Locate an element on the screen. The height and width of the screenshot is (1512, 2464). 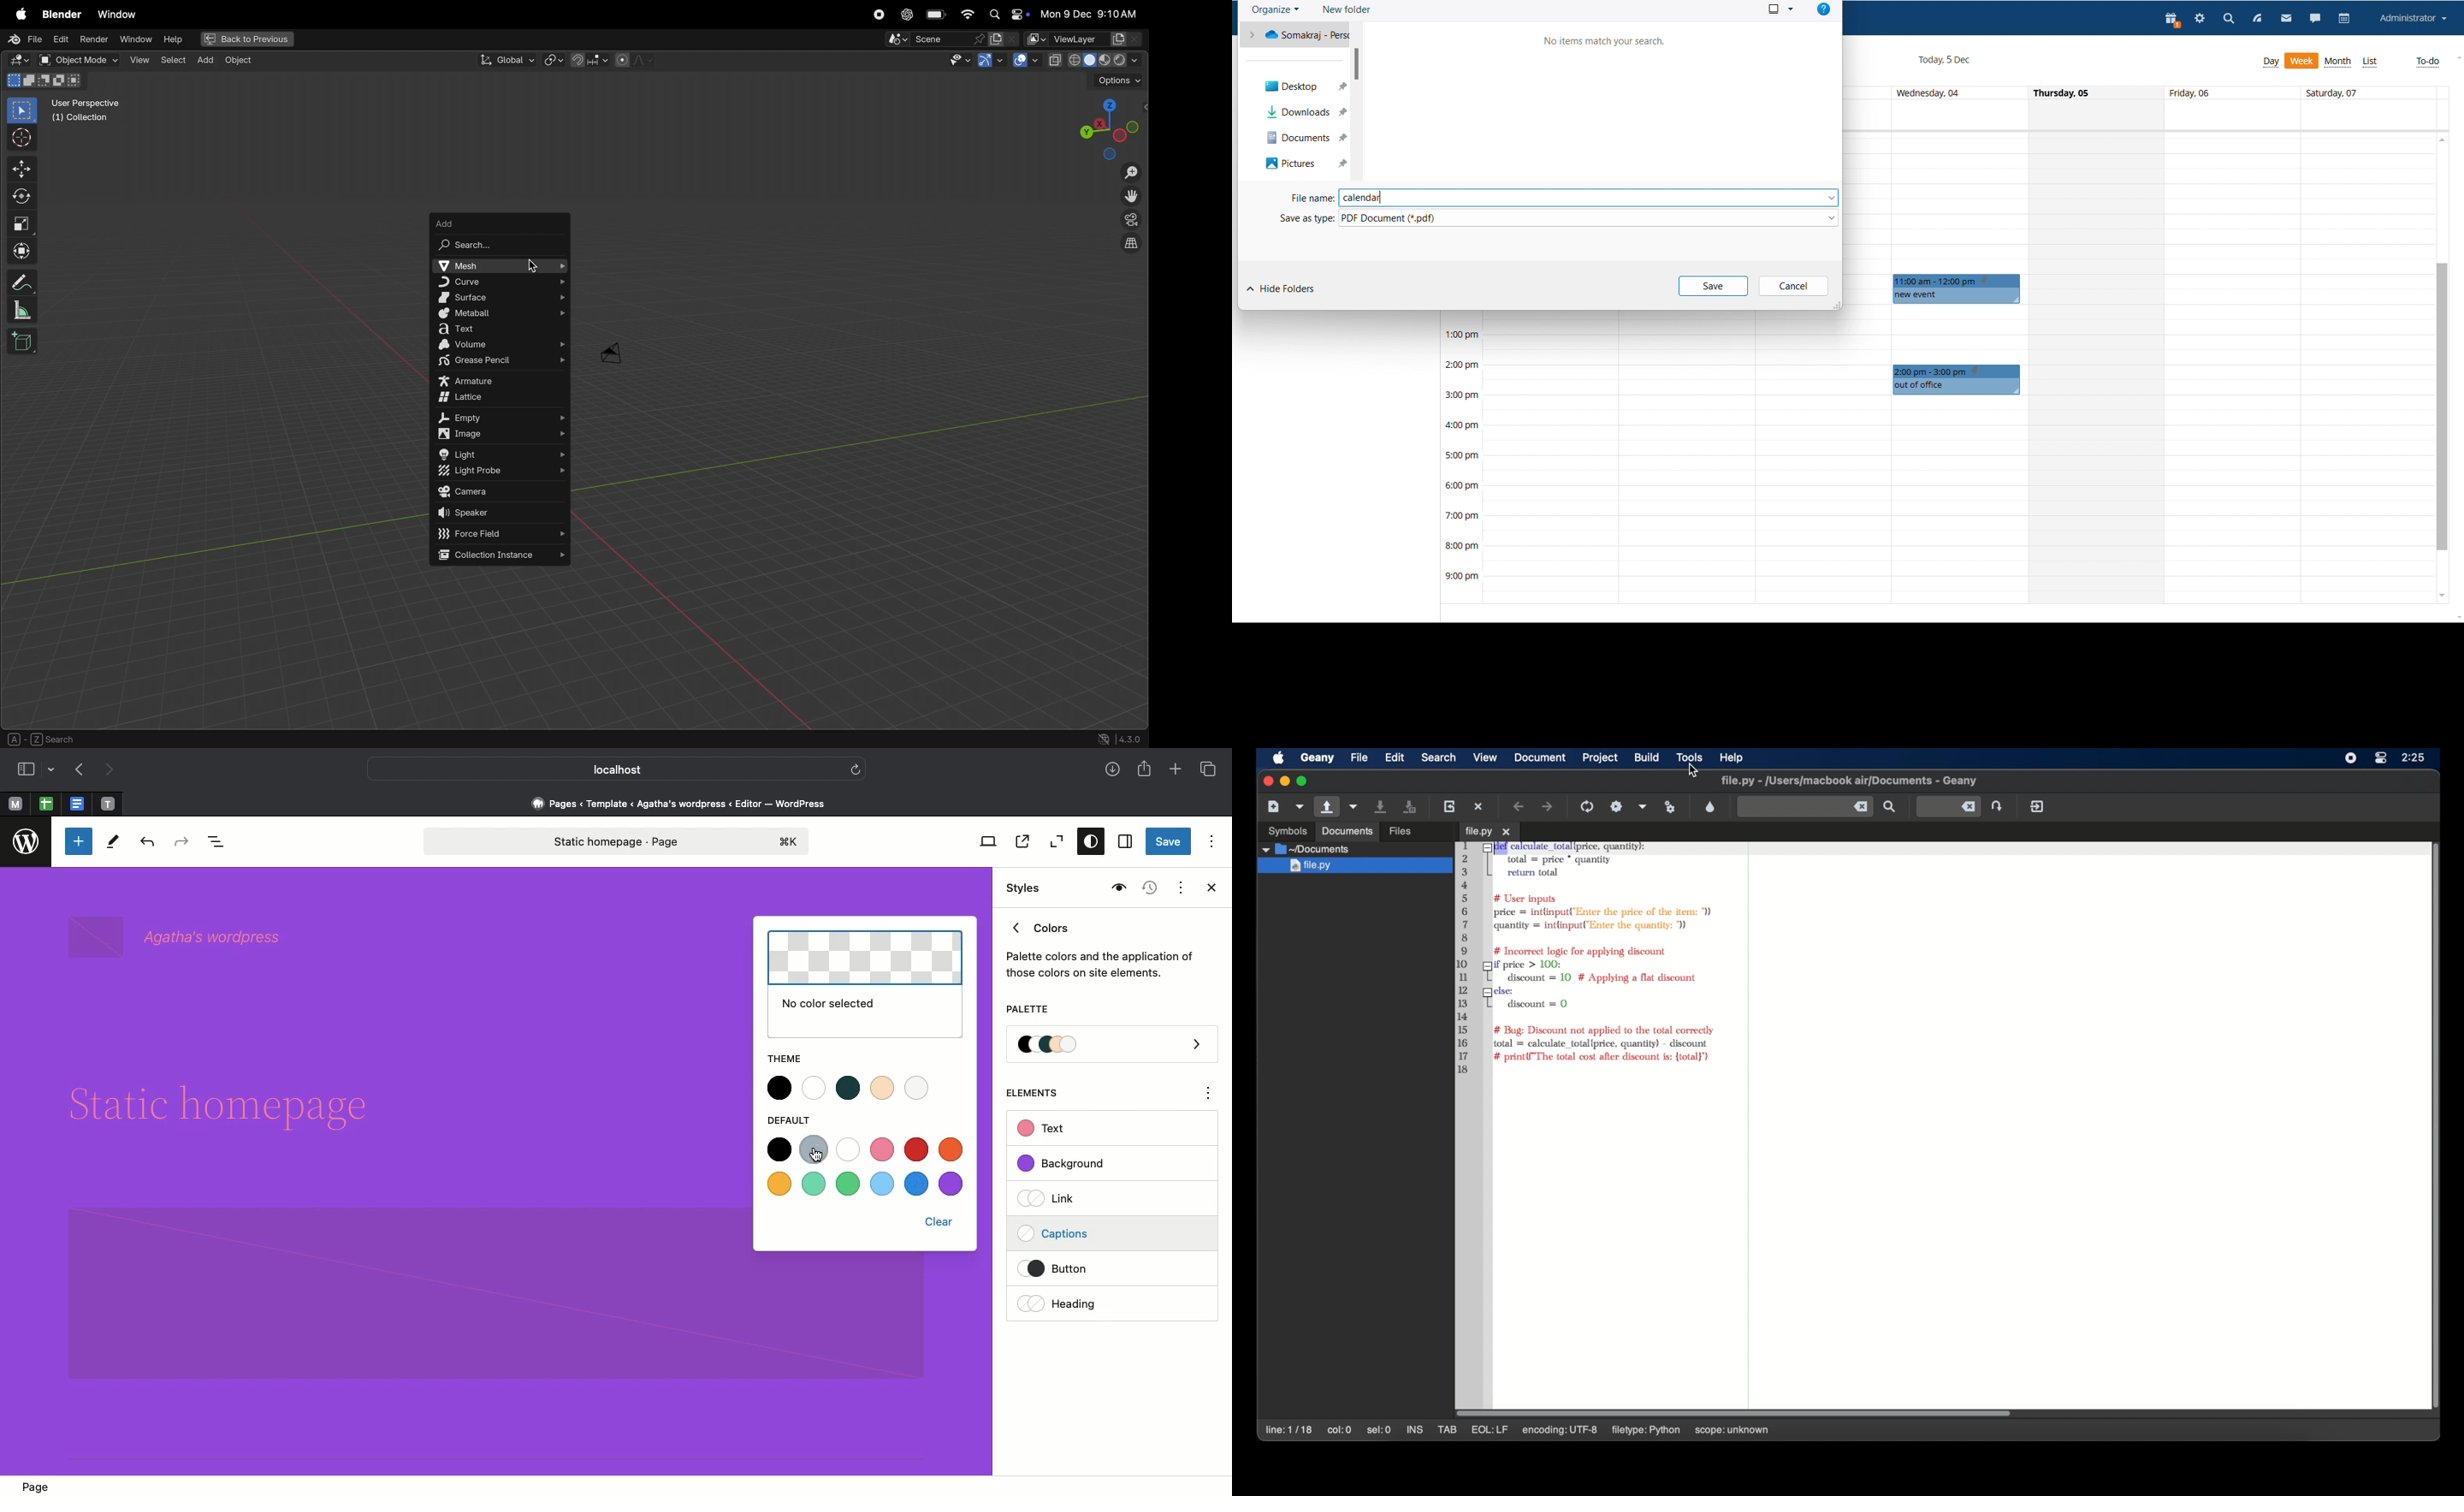
zoom in zoom out is located at coordinates (1135, 173).